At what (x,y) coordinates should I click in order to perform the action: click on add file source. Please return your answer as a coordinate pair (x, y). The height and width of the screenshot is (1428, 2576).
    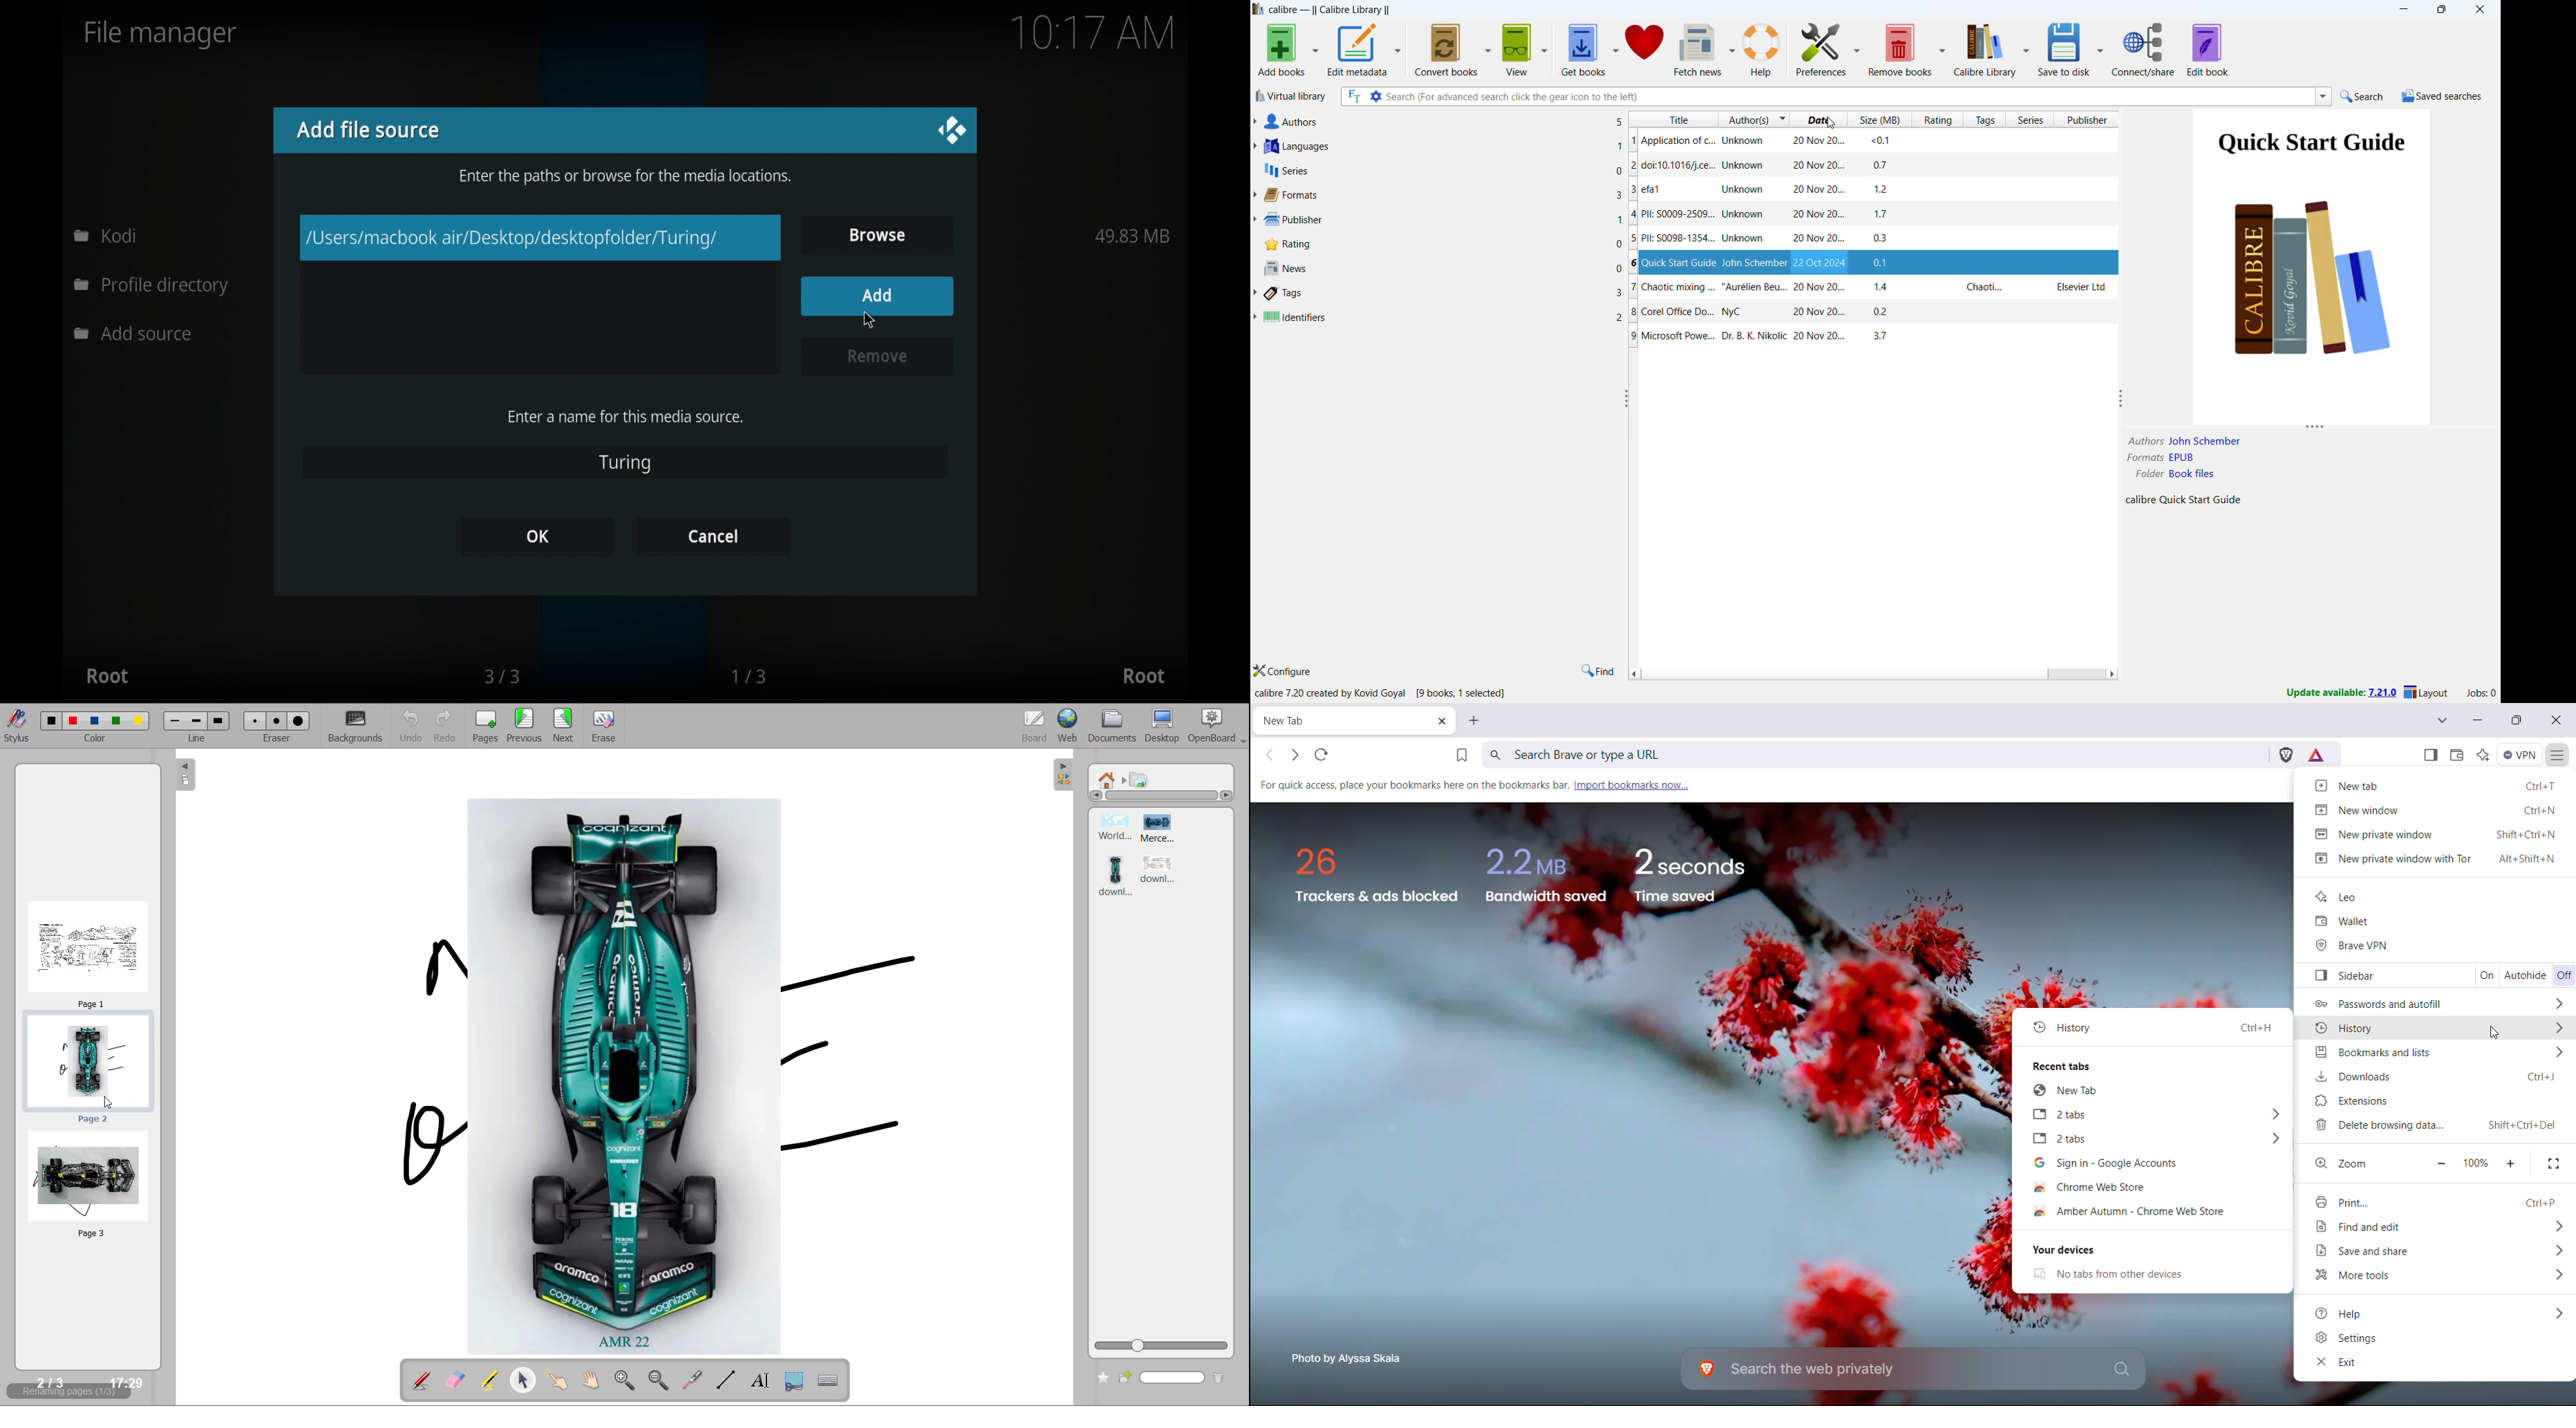
    Looking at the image, I should click on (369, 130).